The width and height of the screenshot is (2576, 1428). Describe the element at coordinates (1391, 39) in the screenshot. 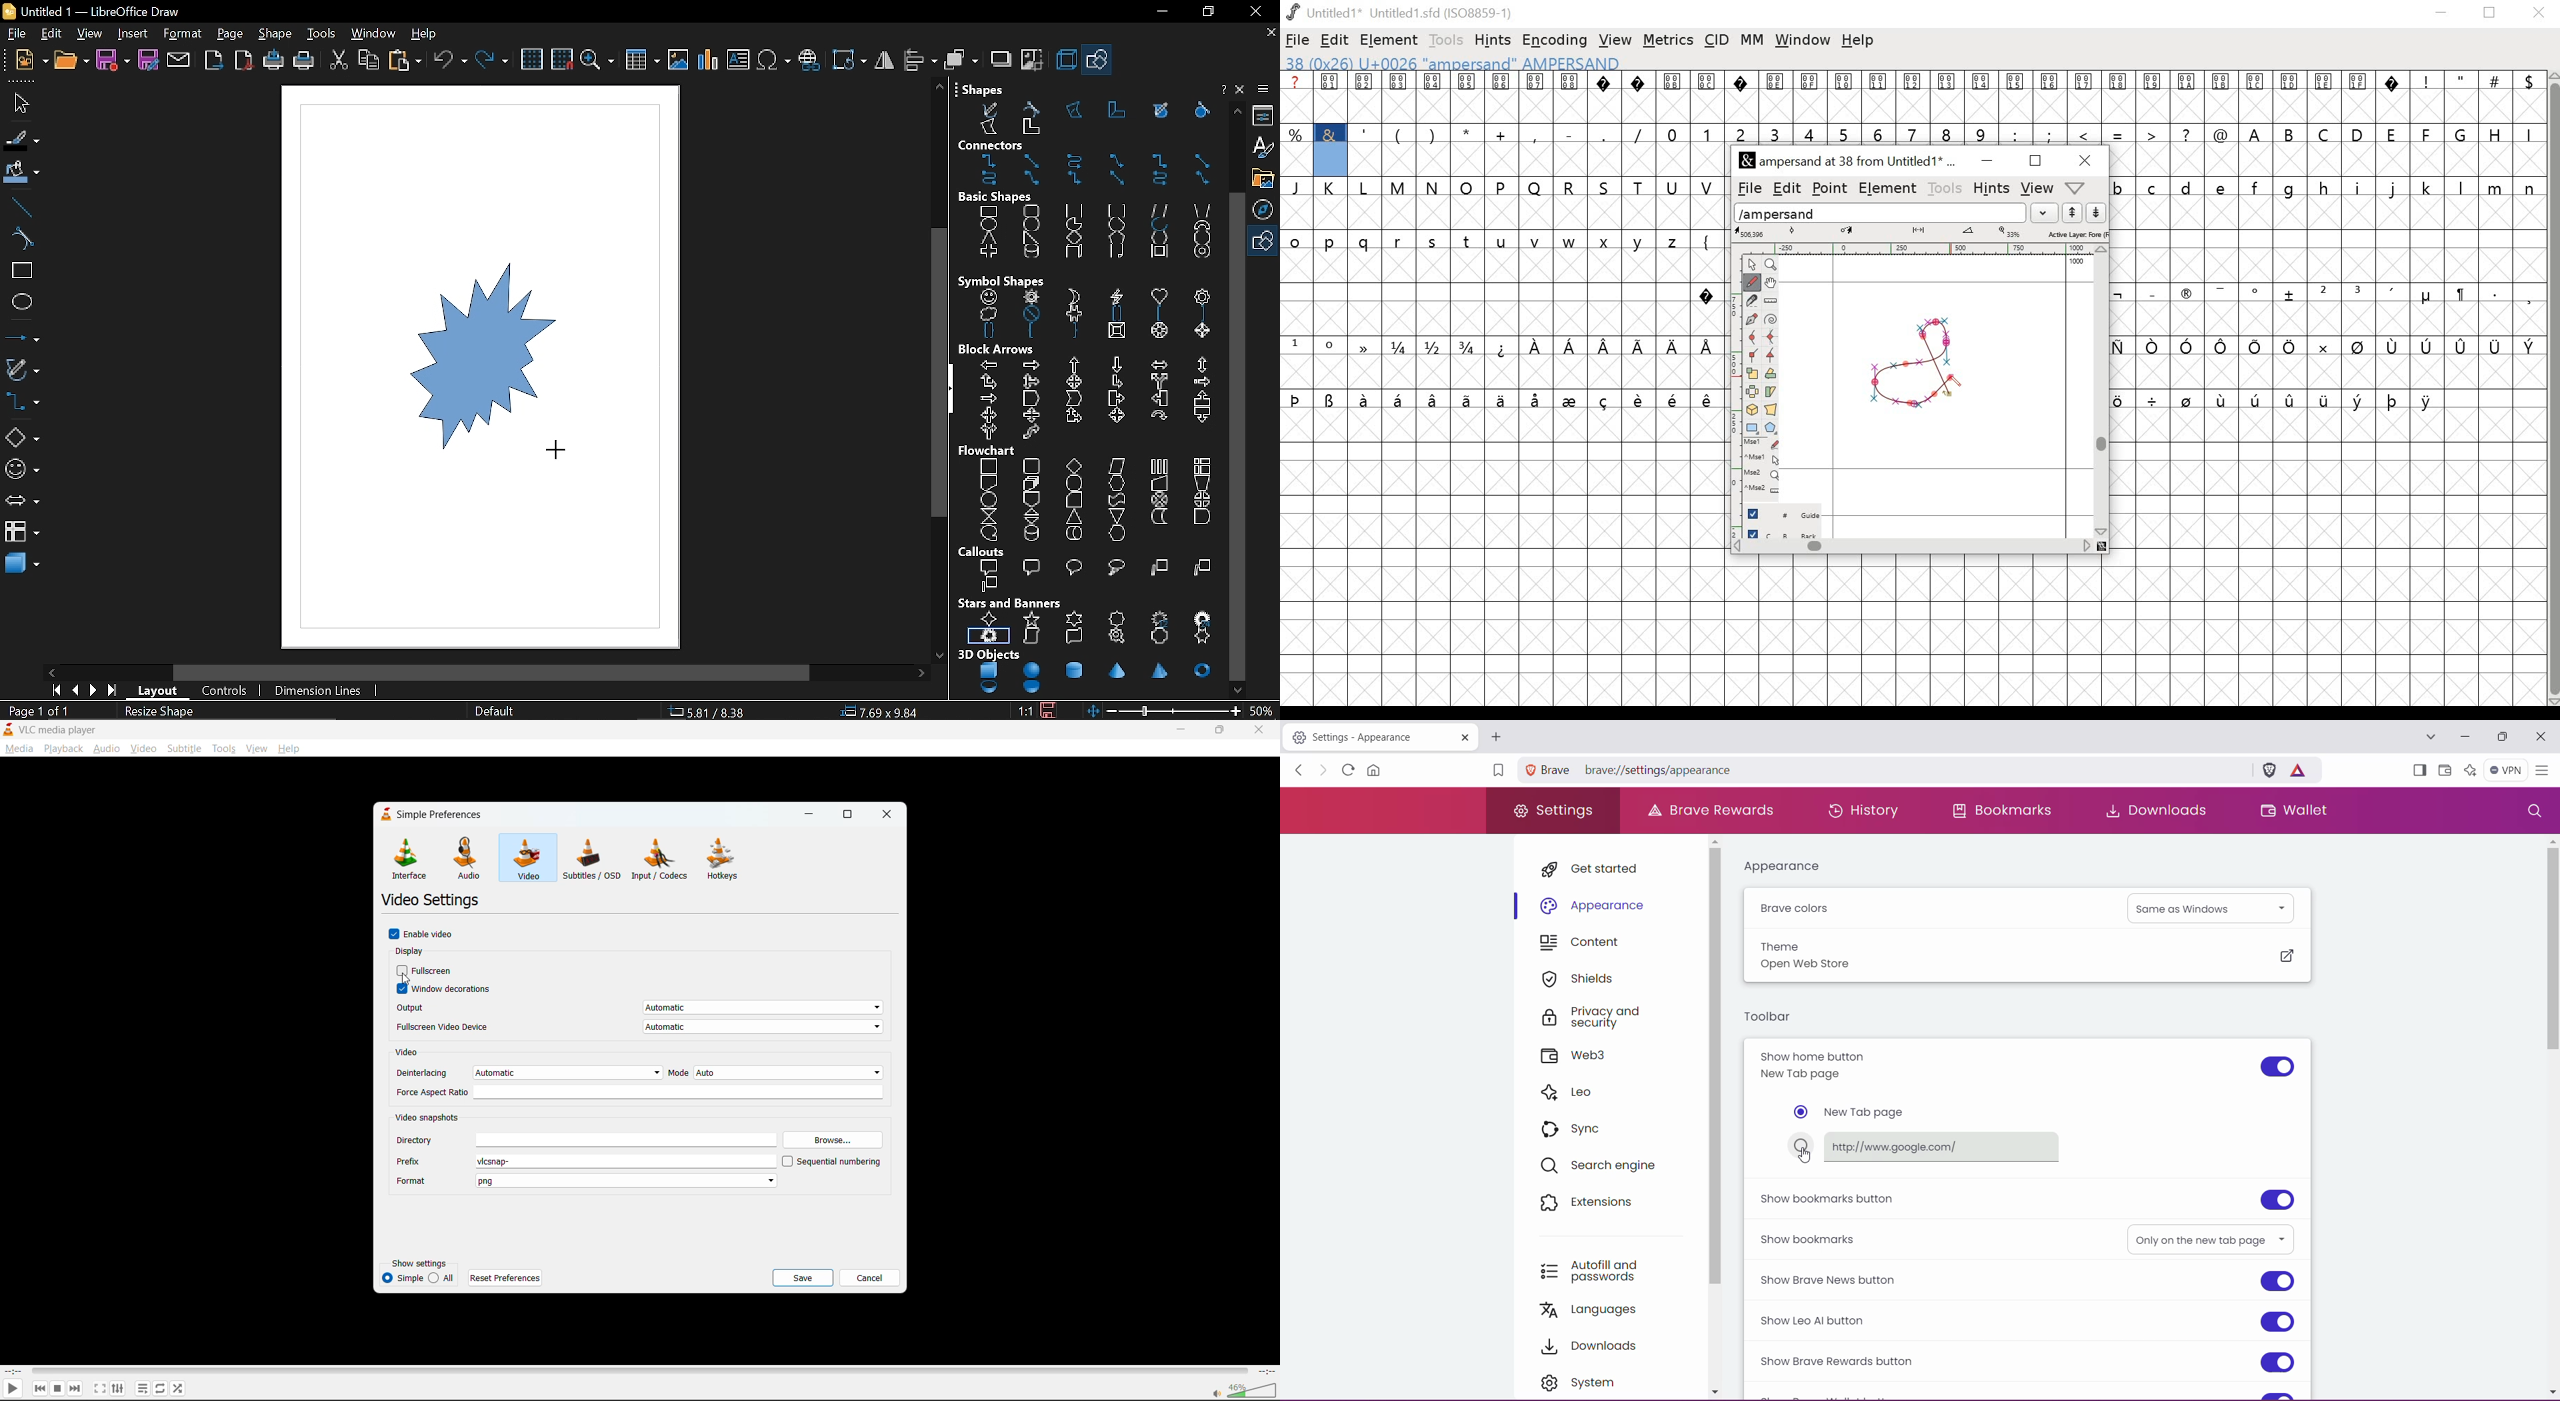

I see `element` at that location.